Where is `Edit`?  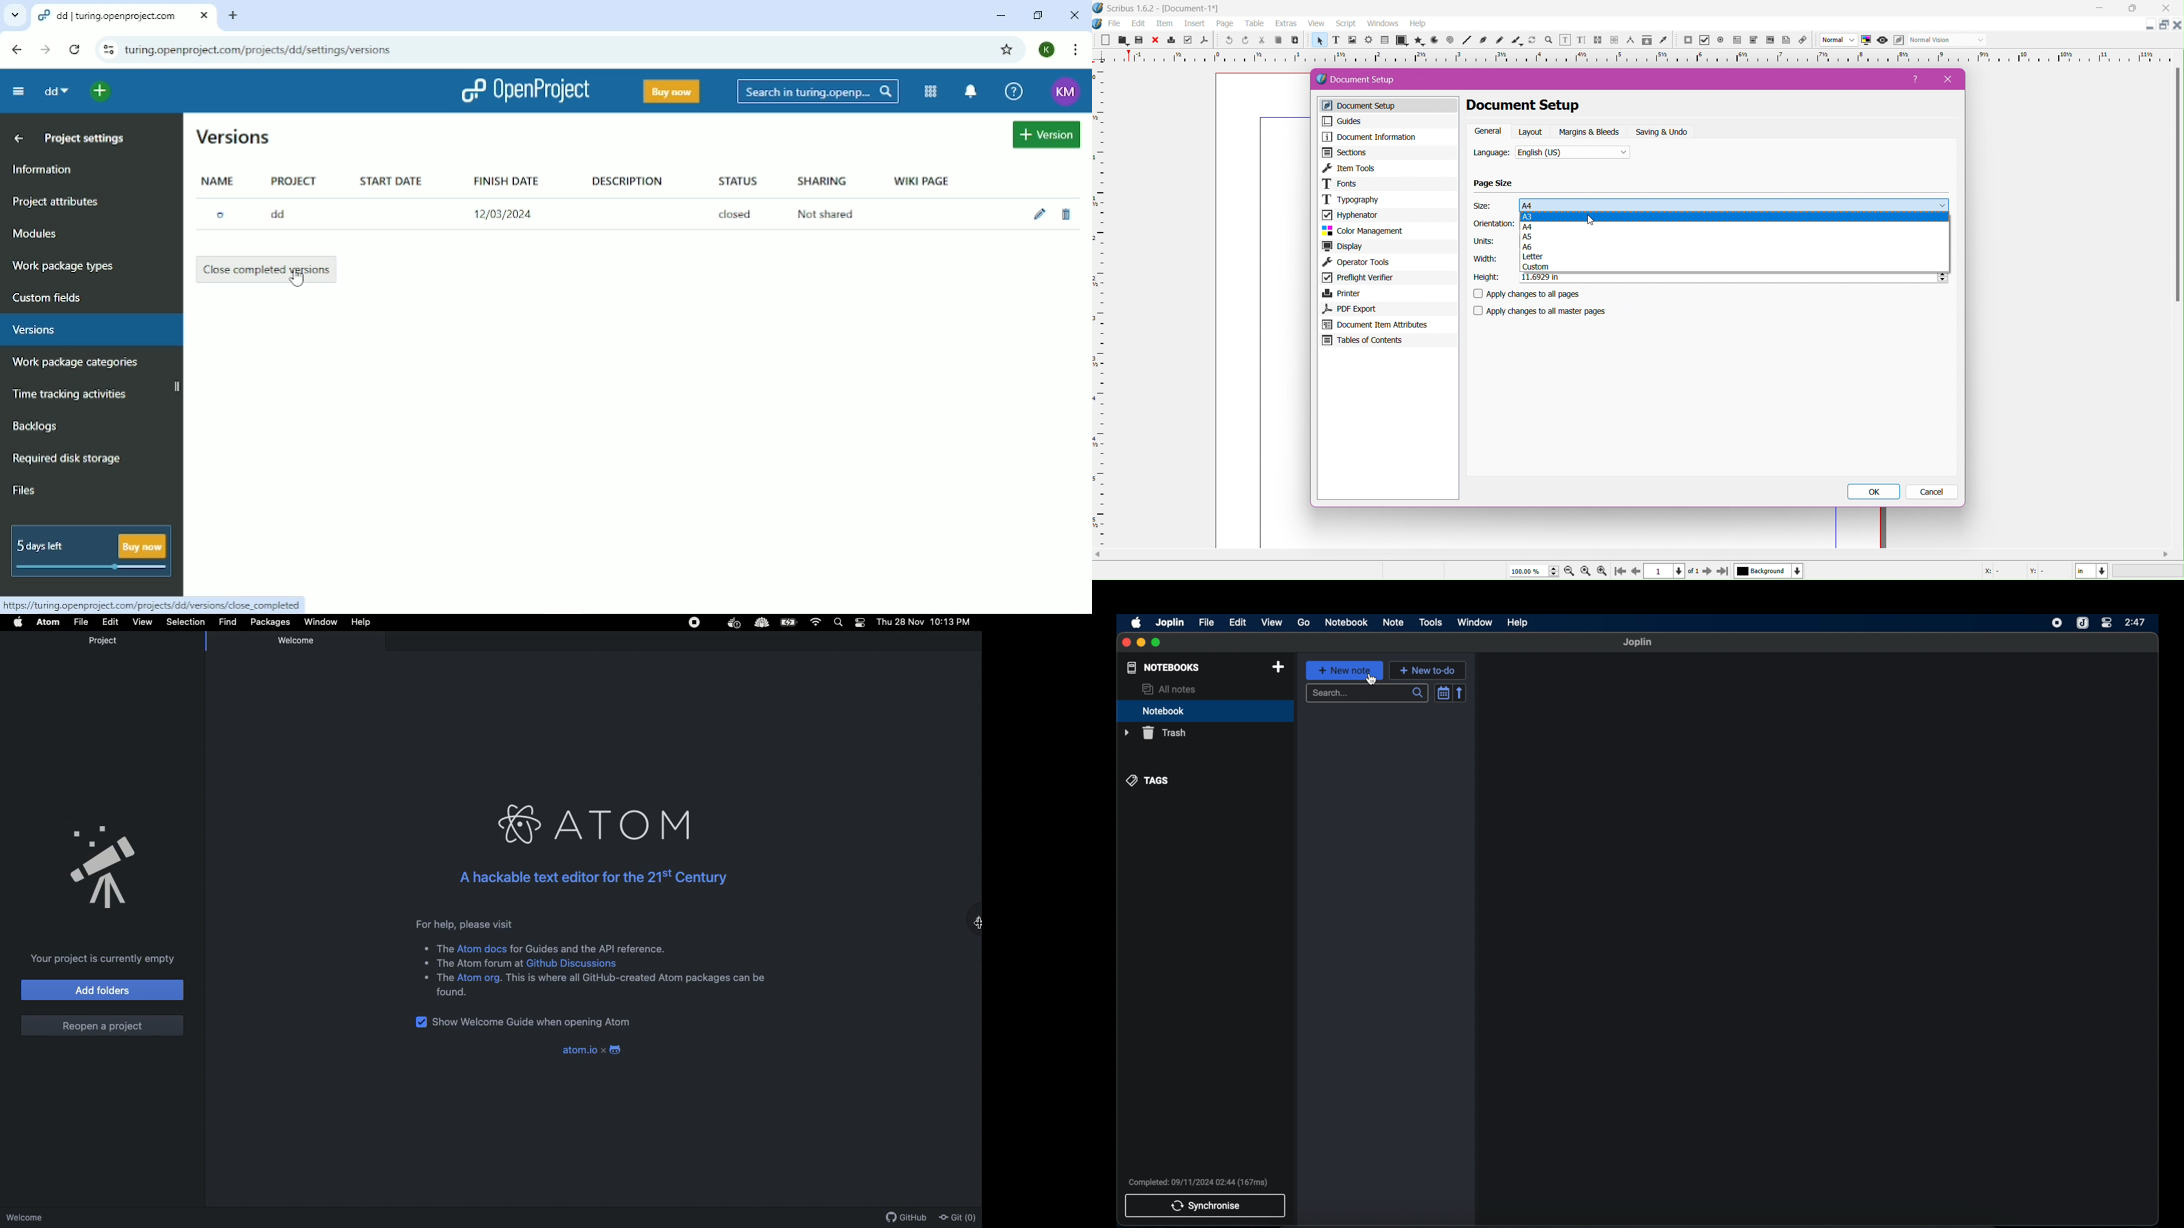
Edit is located at coordinates (1040, 213).